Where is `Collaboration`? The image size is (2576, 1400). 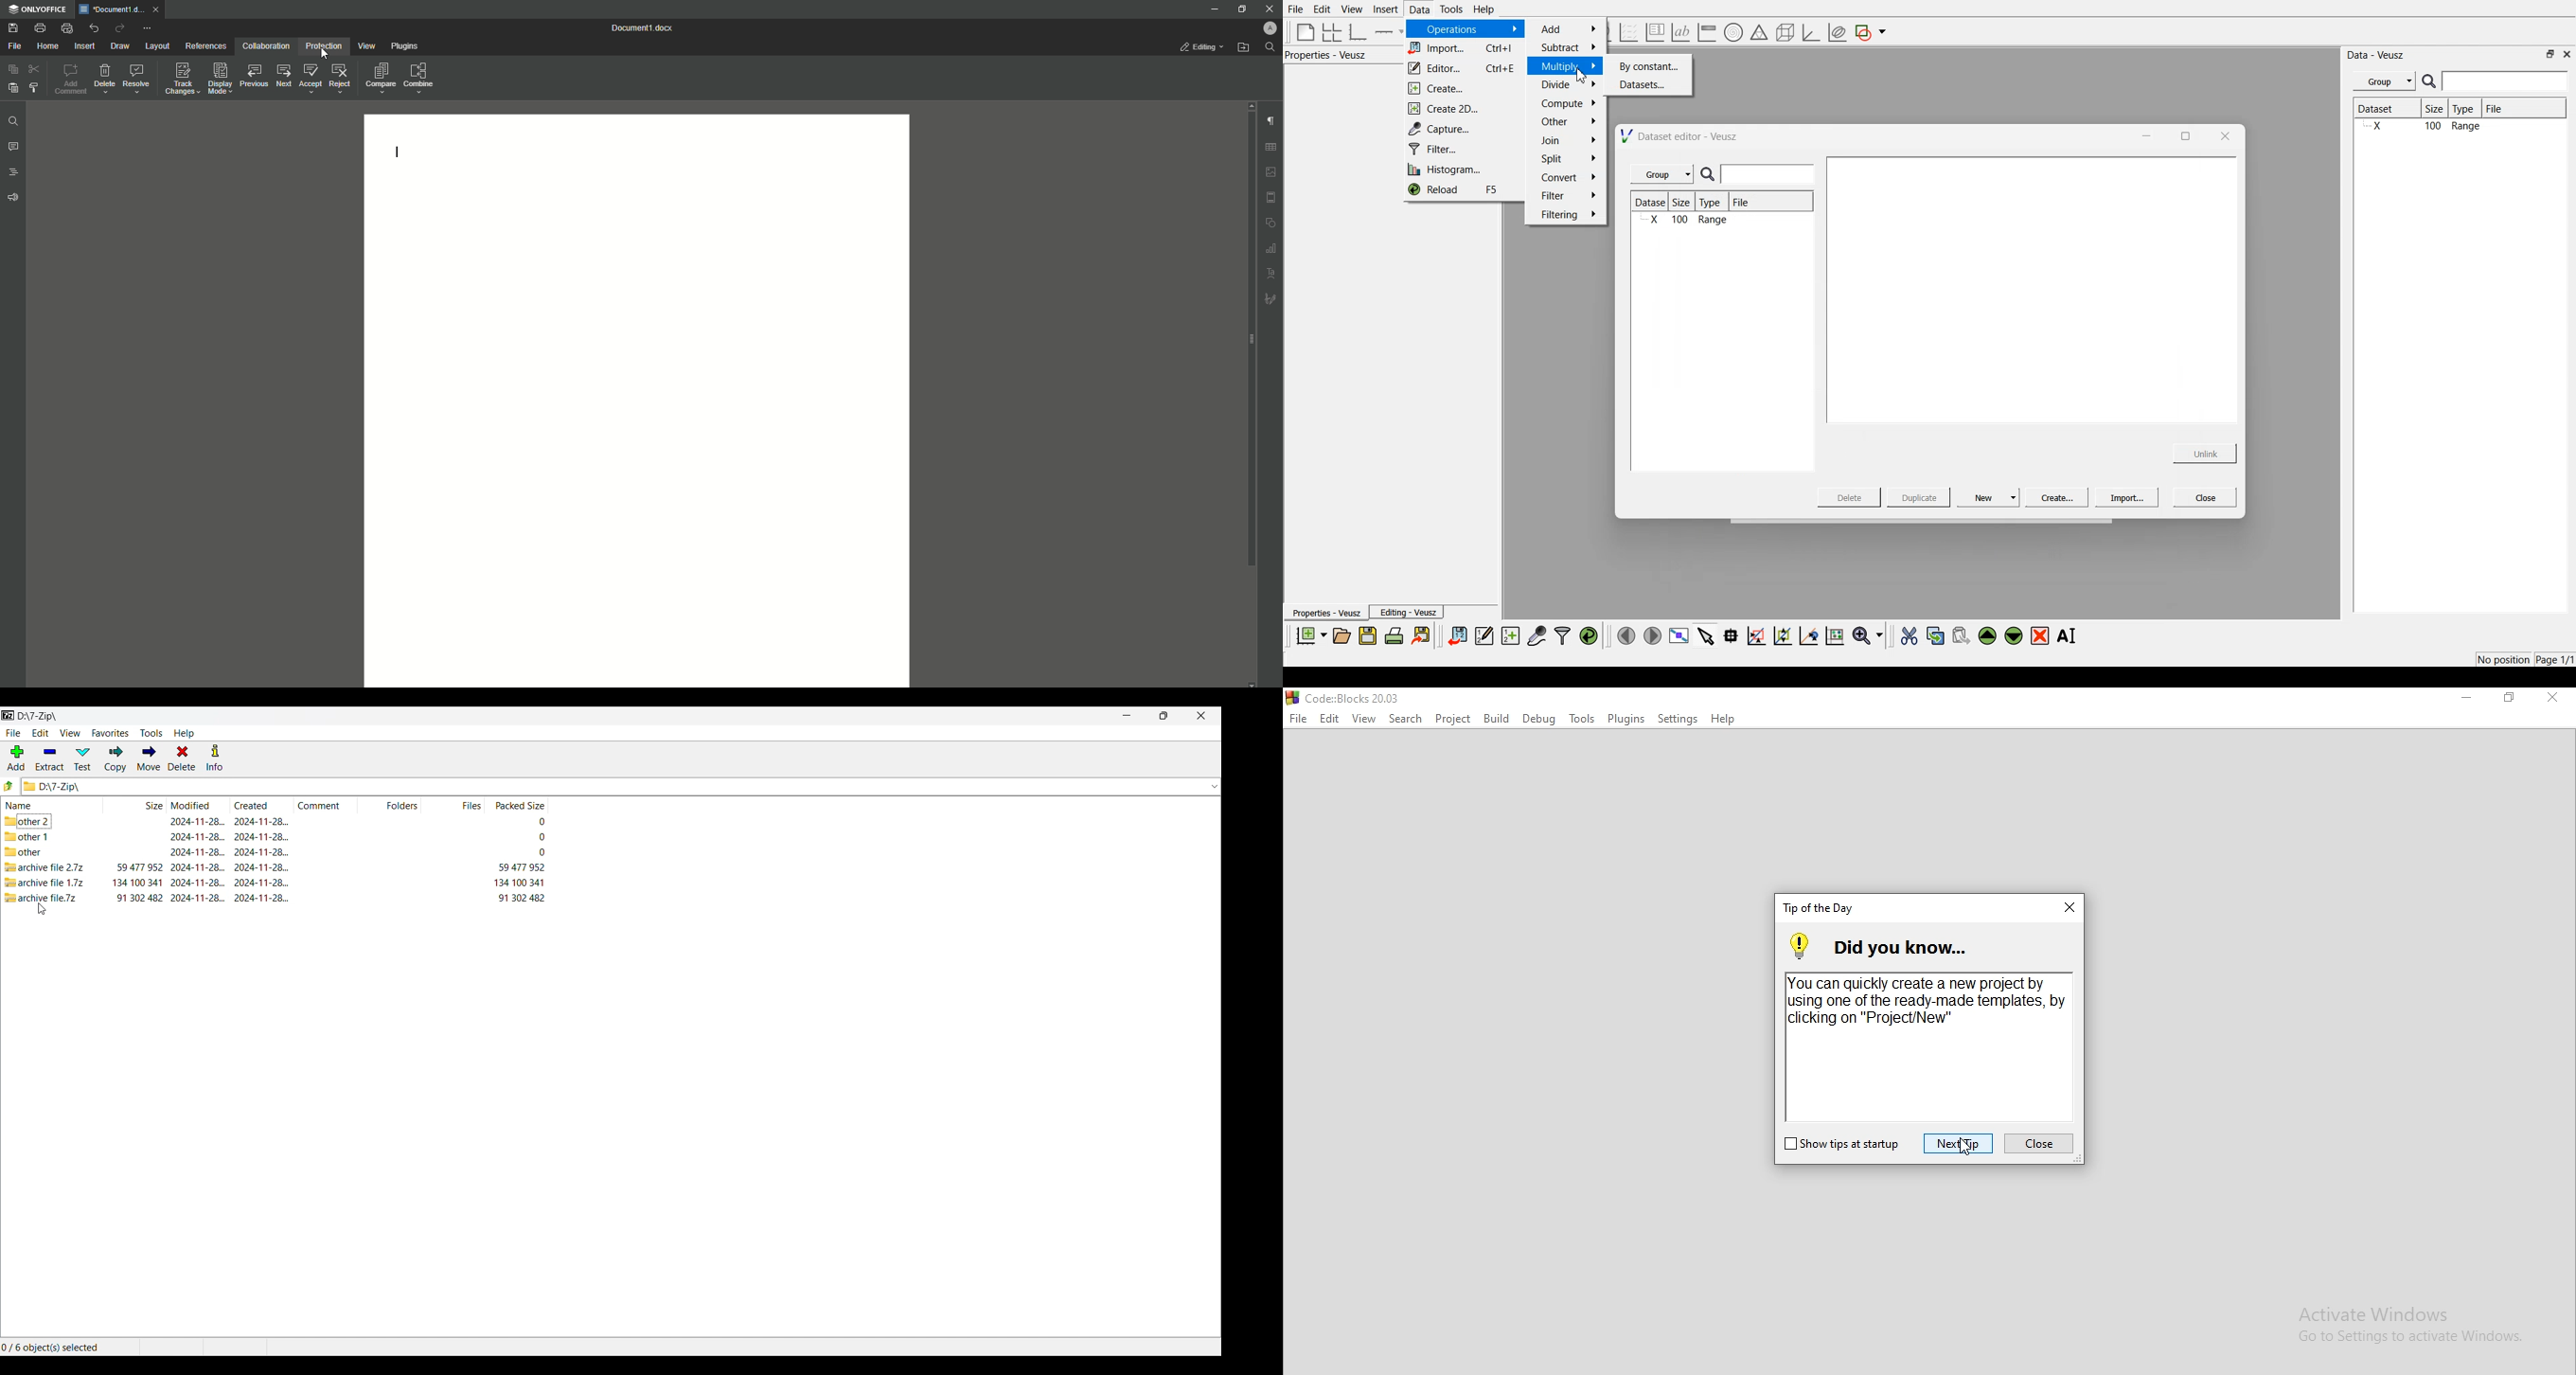 Collaboration is located at coordinates (265, 46).